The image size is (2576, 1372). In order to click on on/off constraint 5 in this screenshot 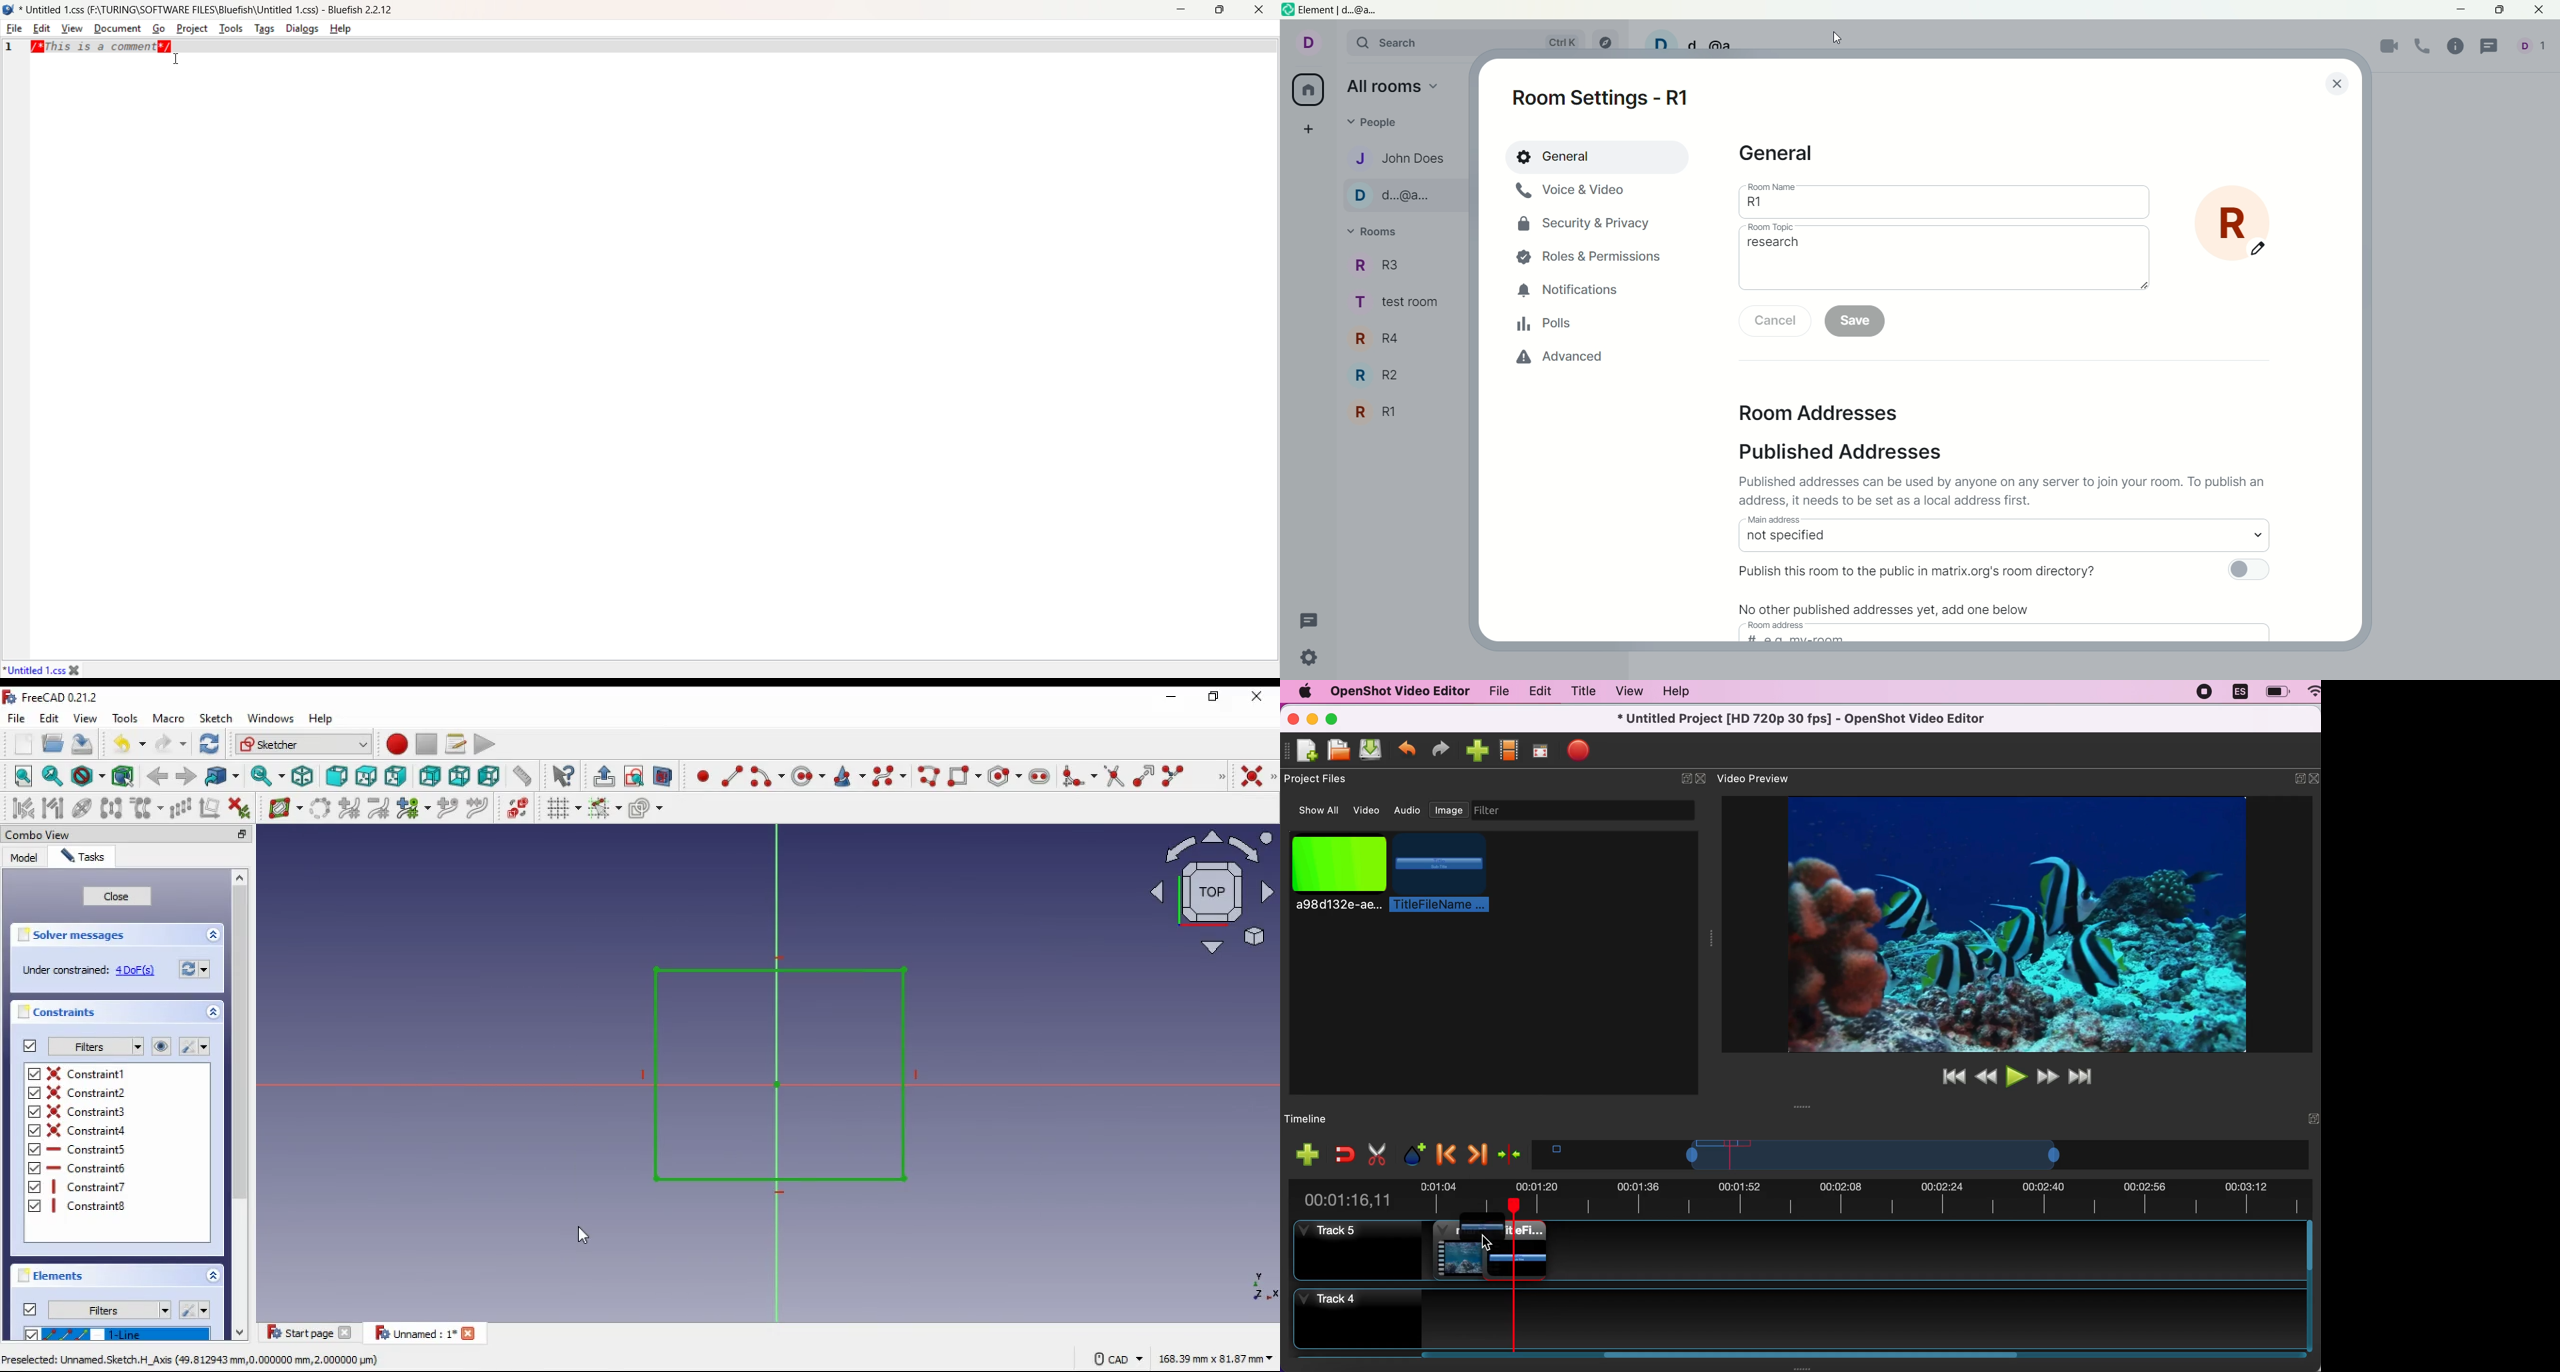, I will do `click(90, 1149)`.